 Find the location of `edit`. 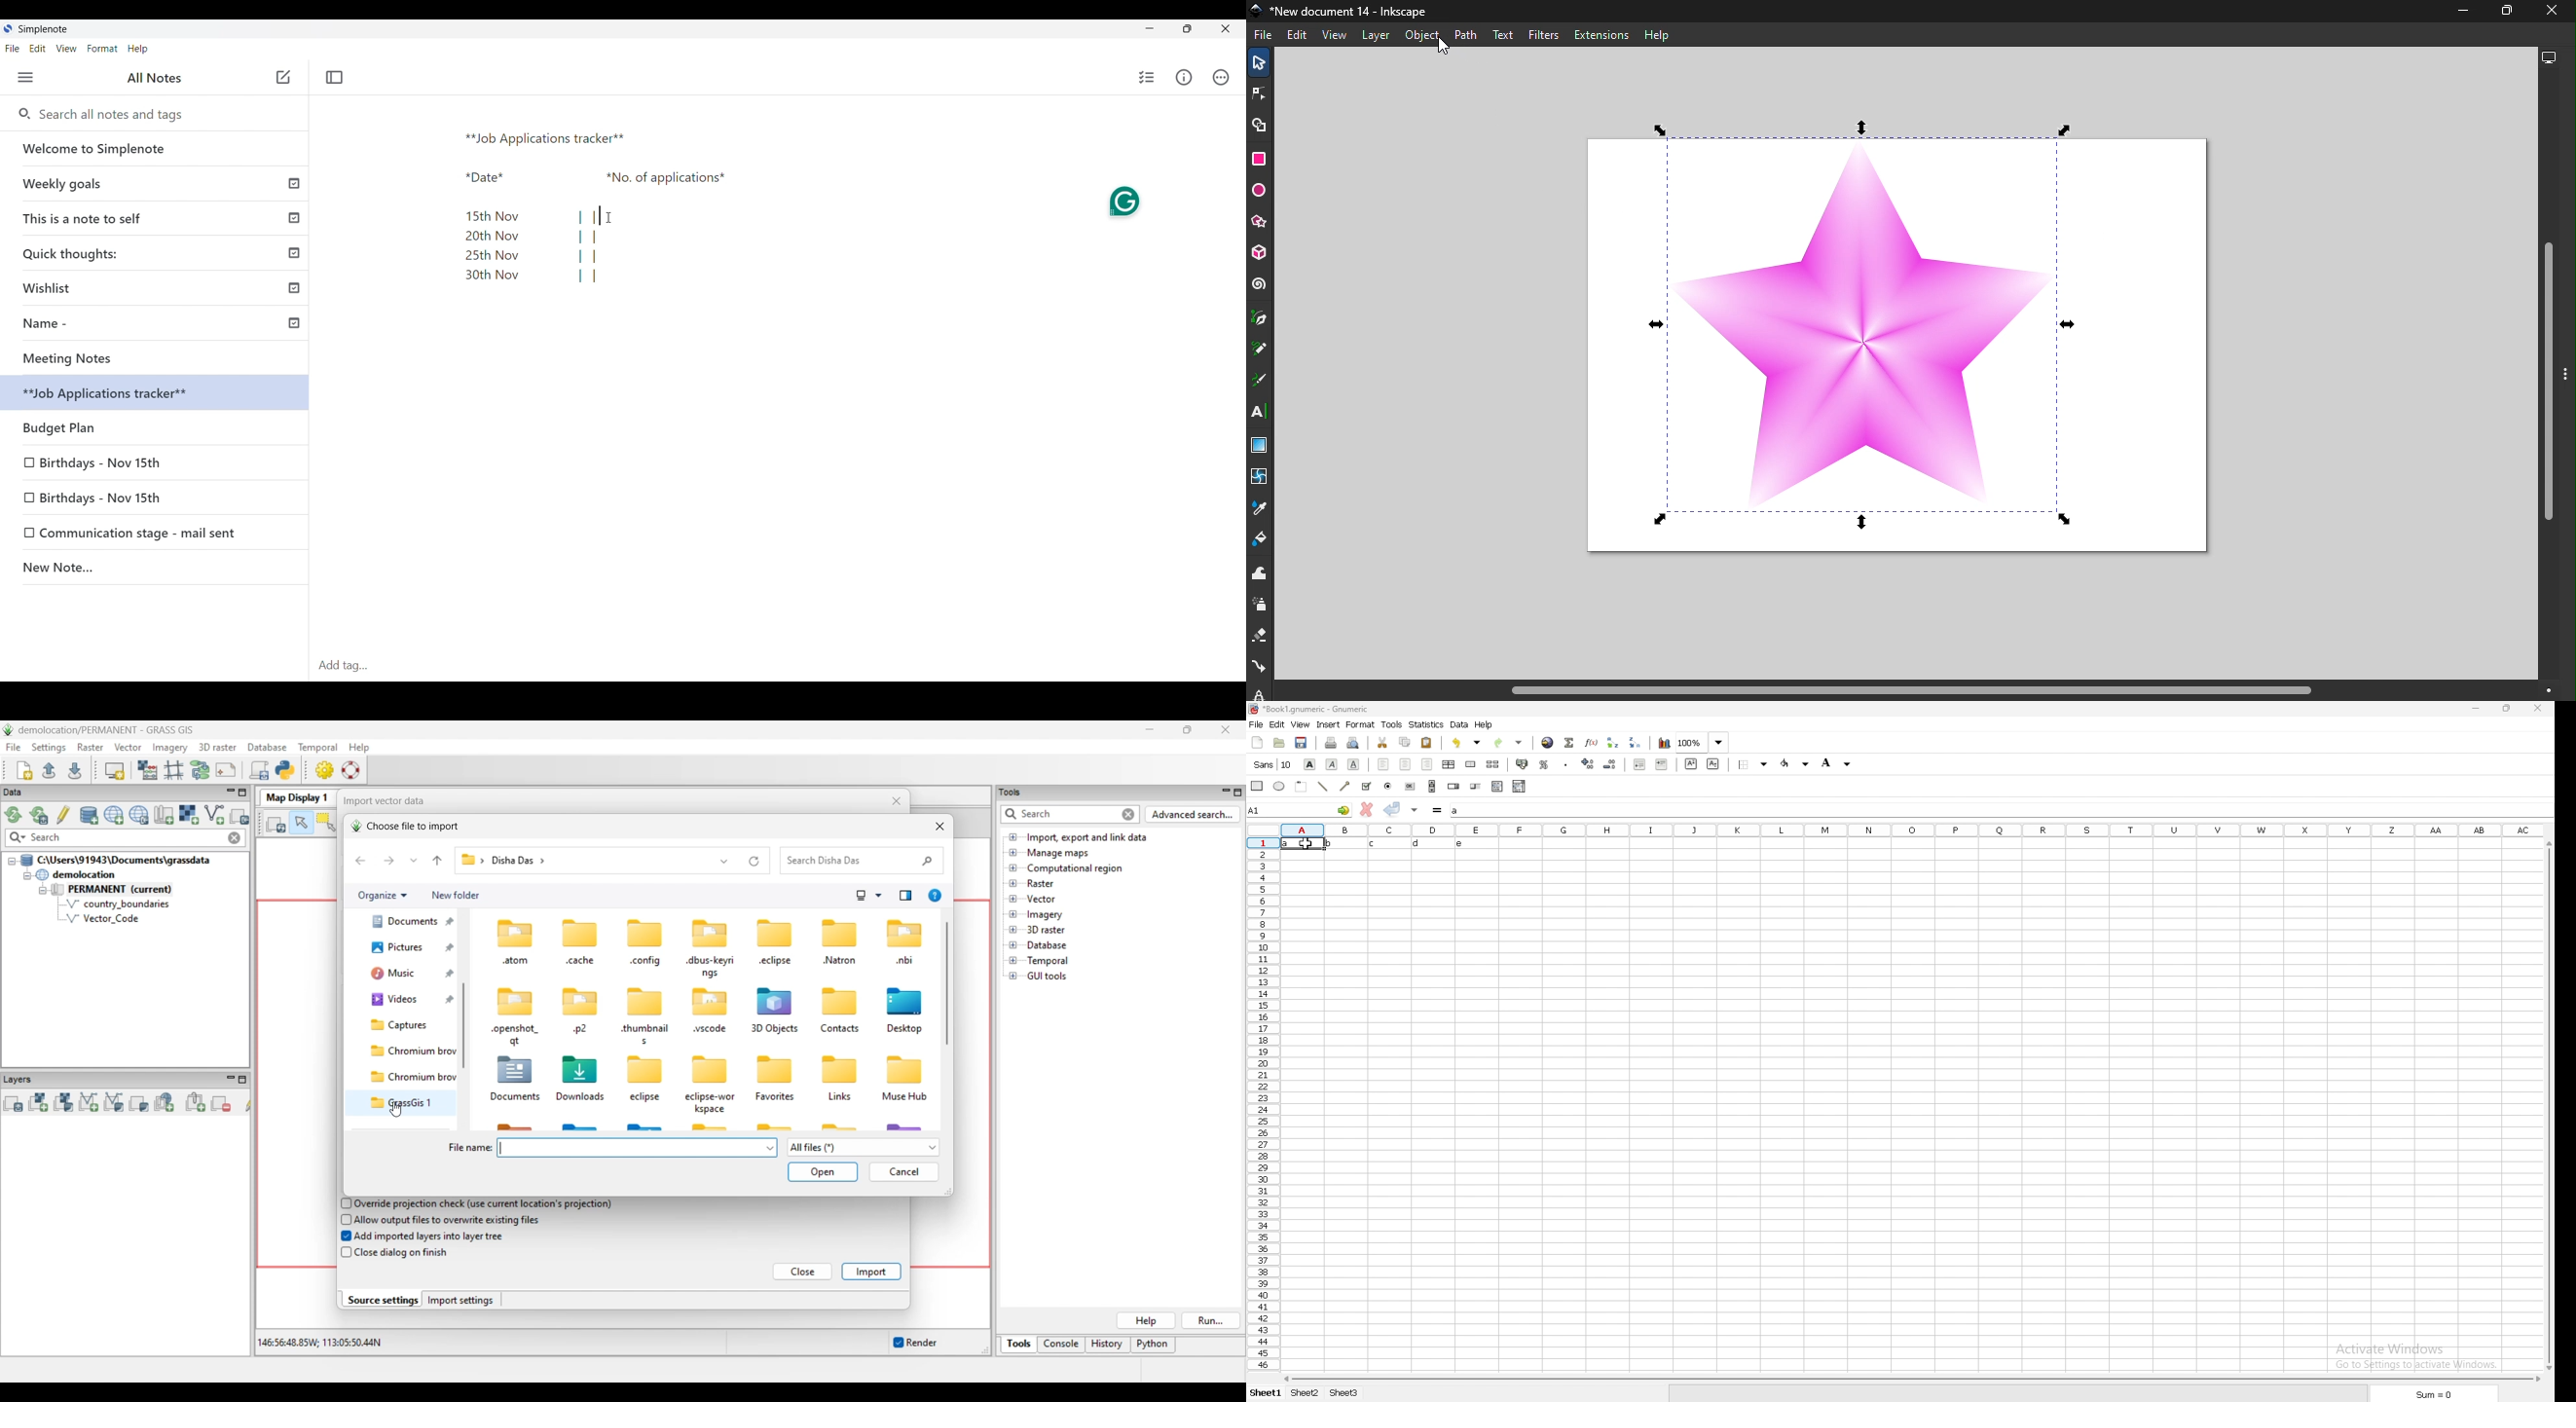

edit is located at coordinates (1277, 724).